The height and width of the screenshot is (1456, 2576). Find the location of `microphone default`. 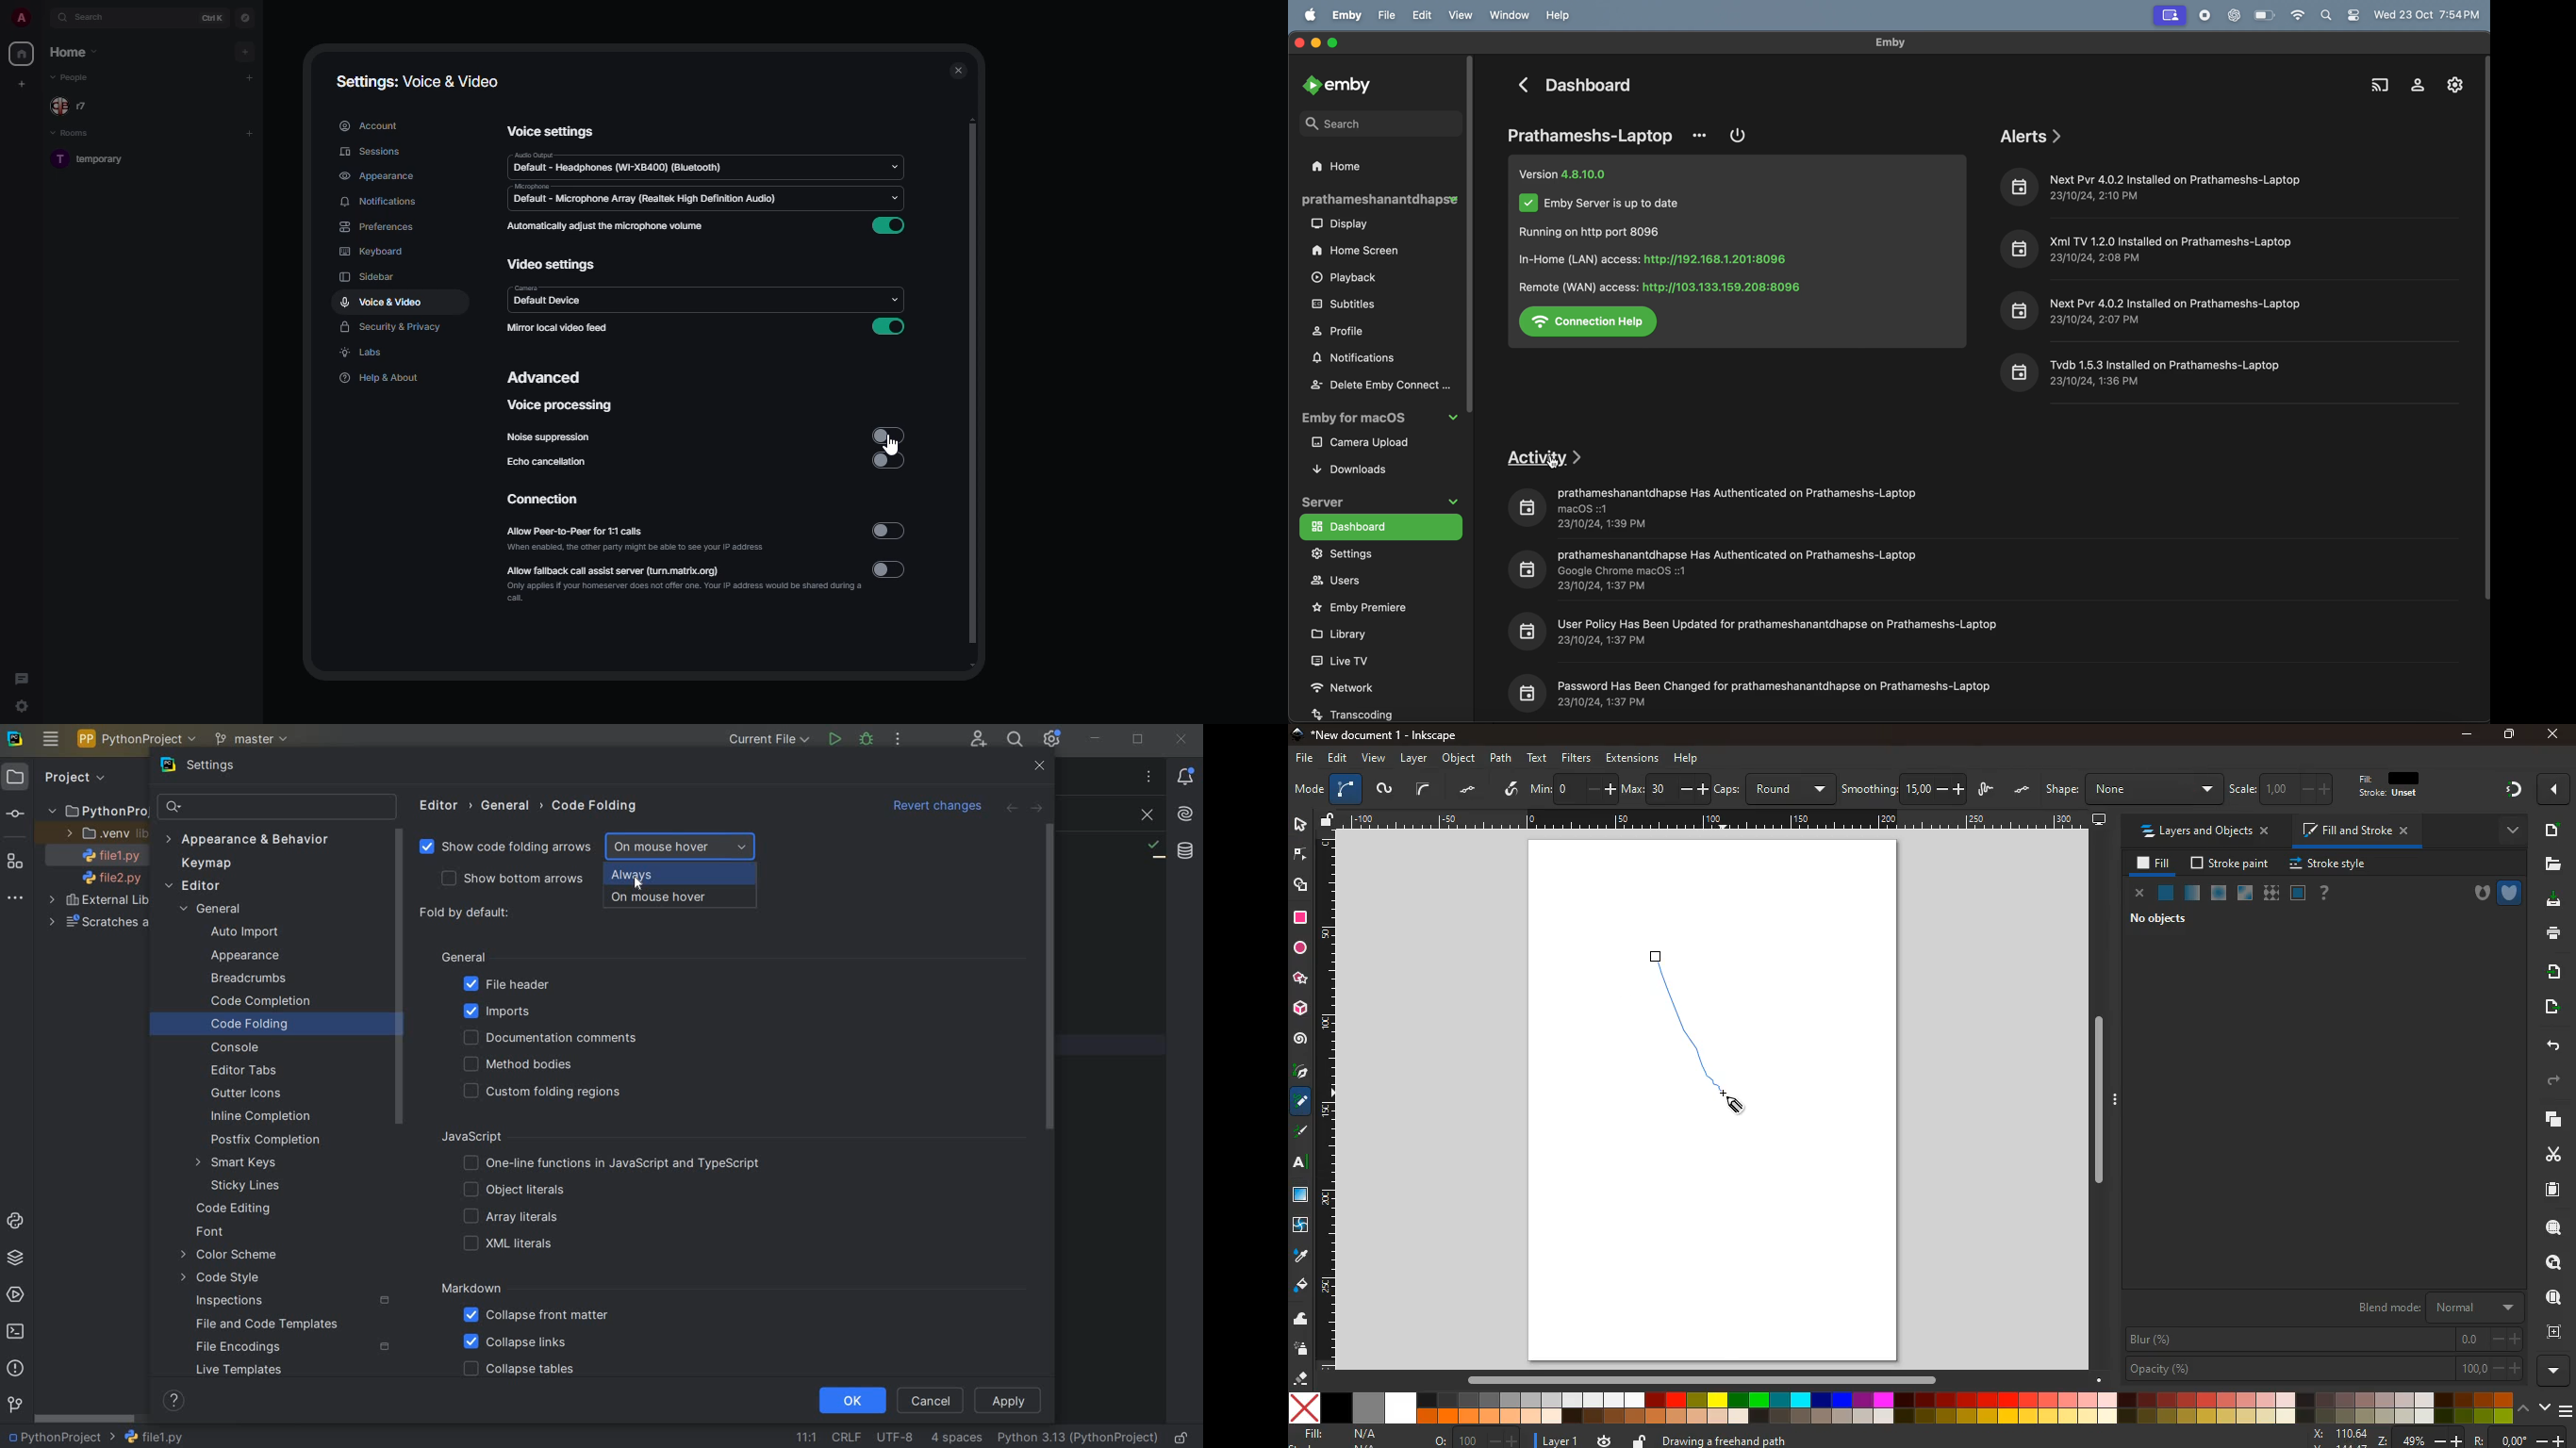

microphone default is located at coordinates (643, 195).